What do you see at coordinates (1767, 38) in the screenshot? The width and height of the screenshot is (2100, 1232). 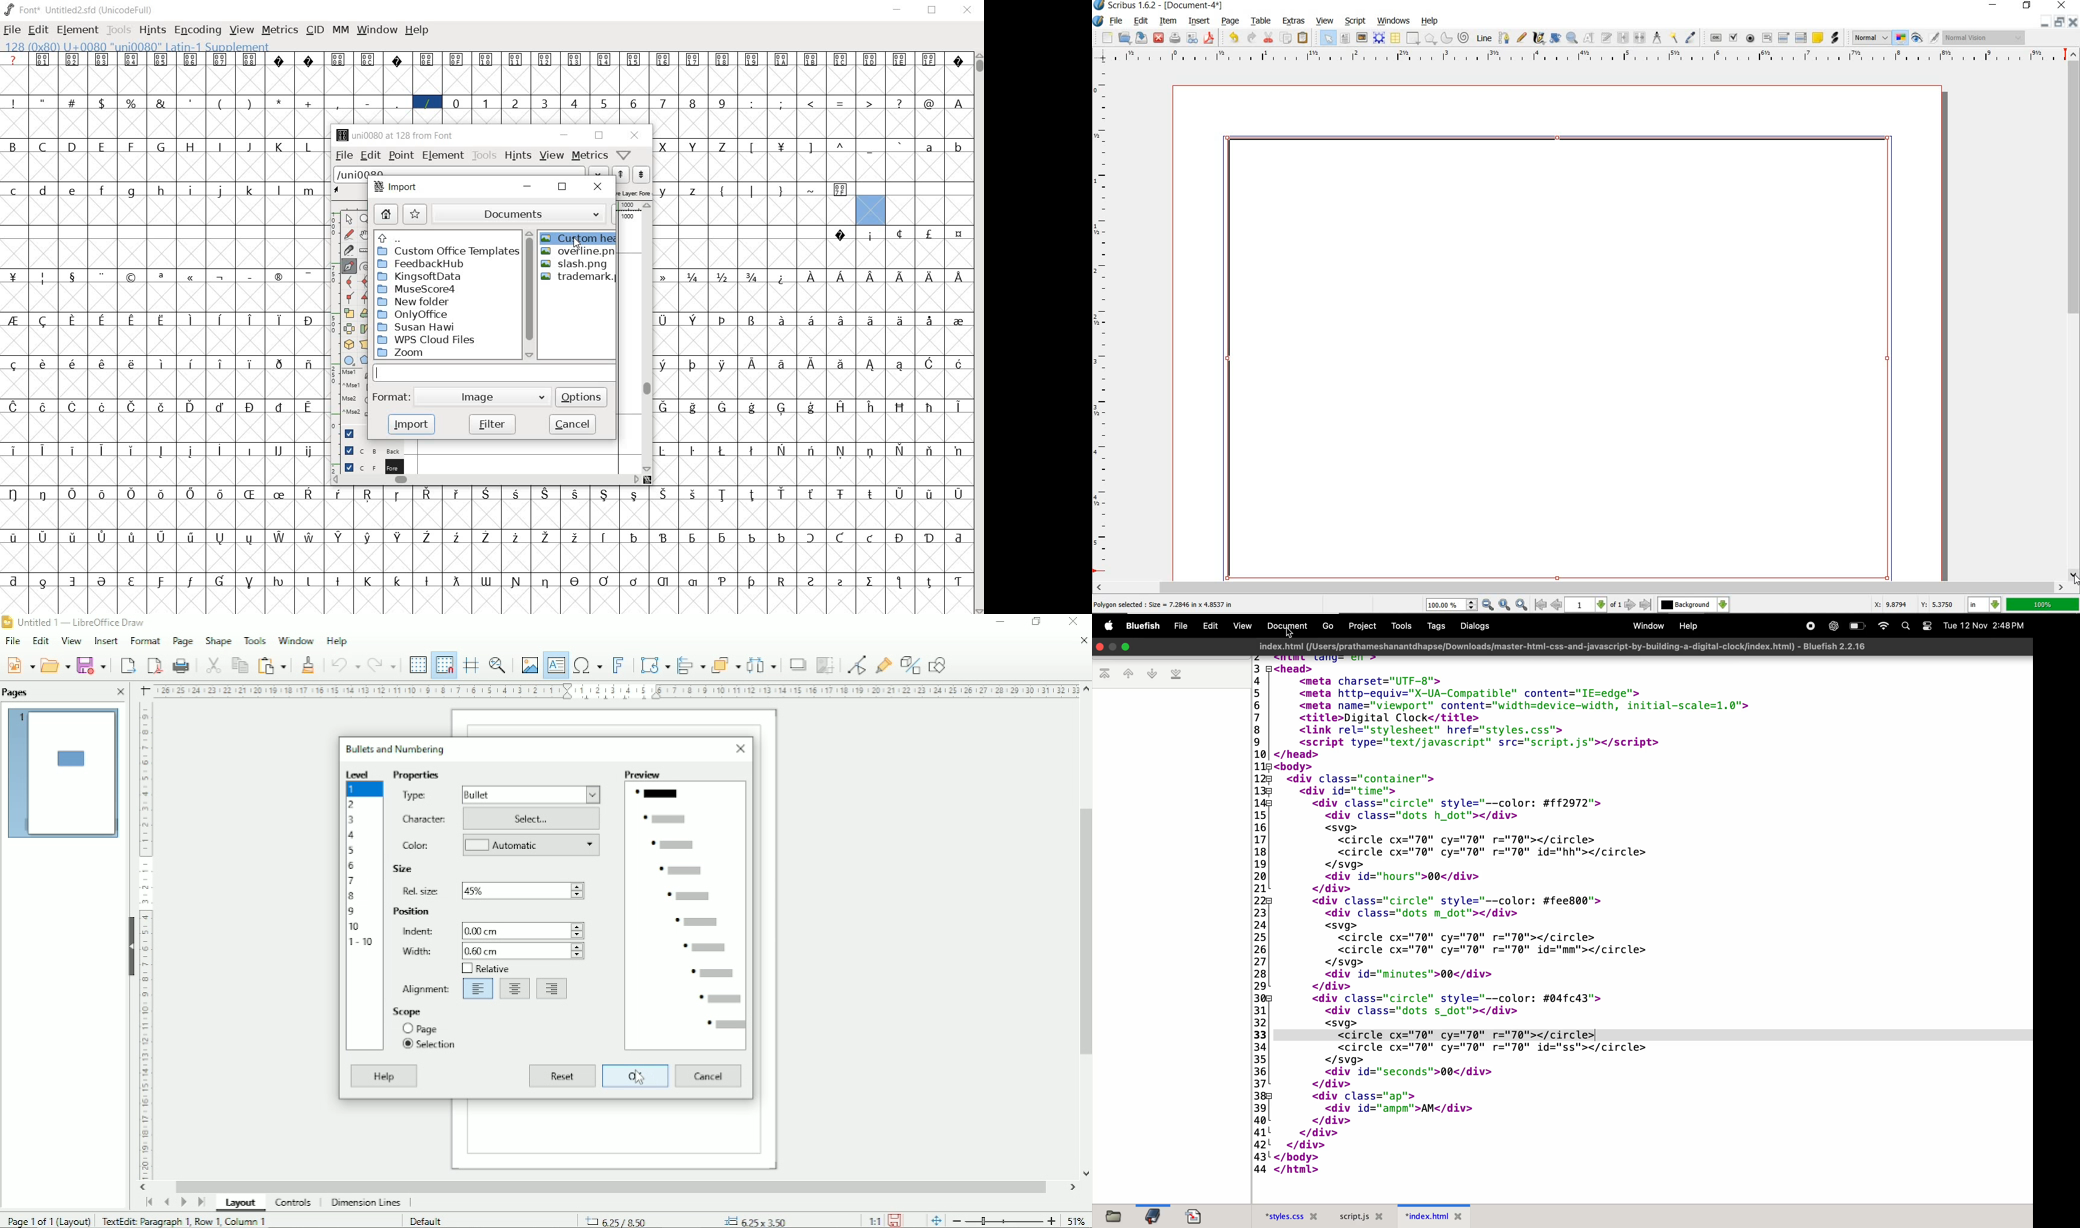 I see `pdf text field` at bounding box center [1767, 38].